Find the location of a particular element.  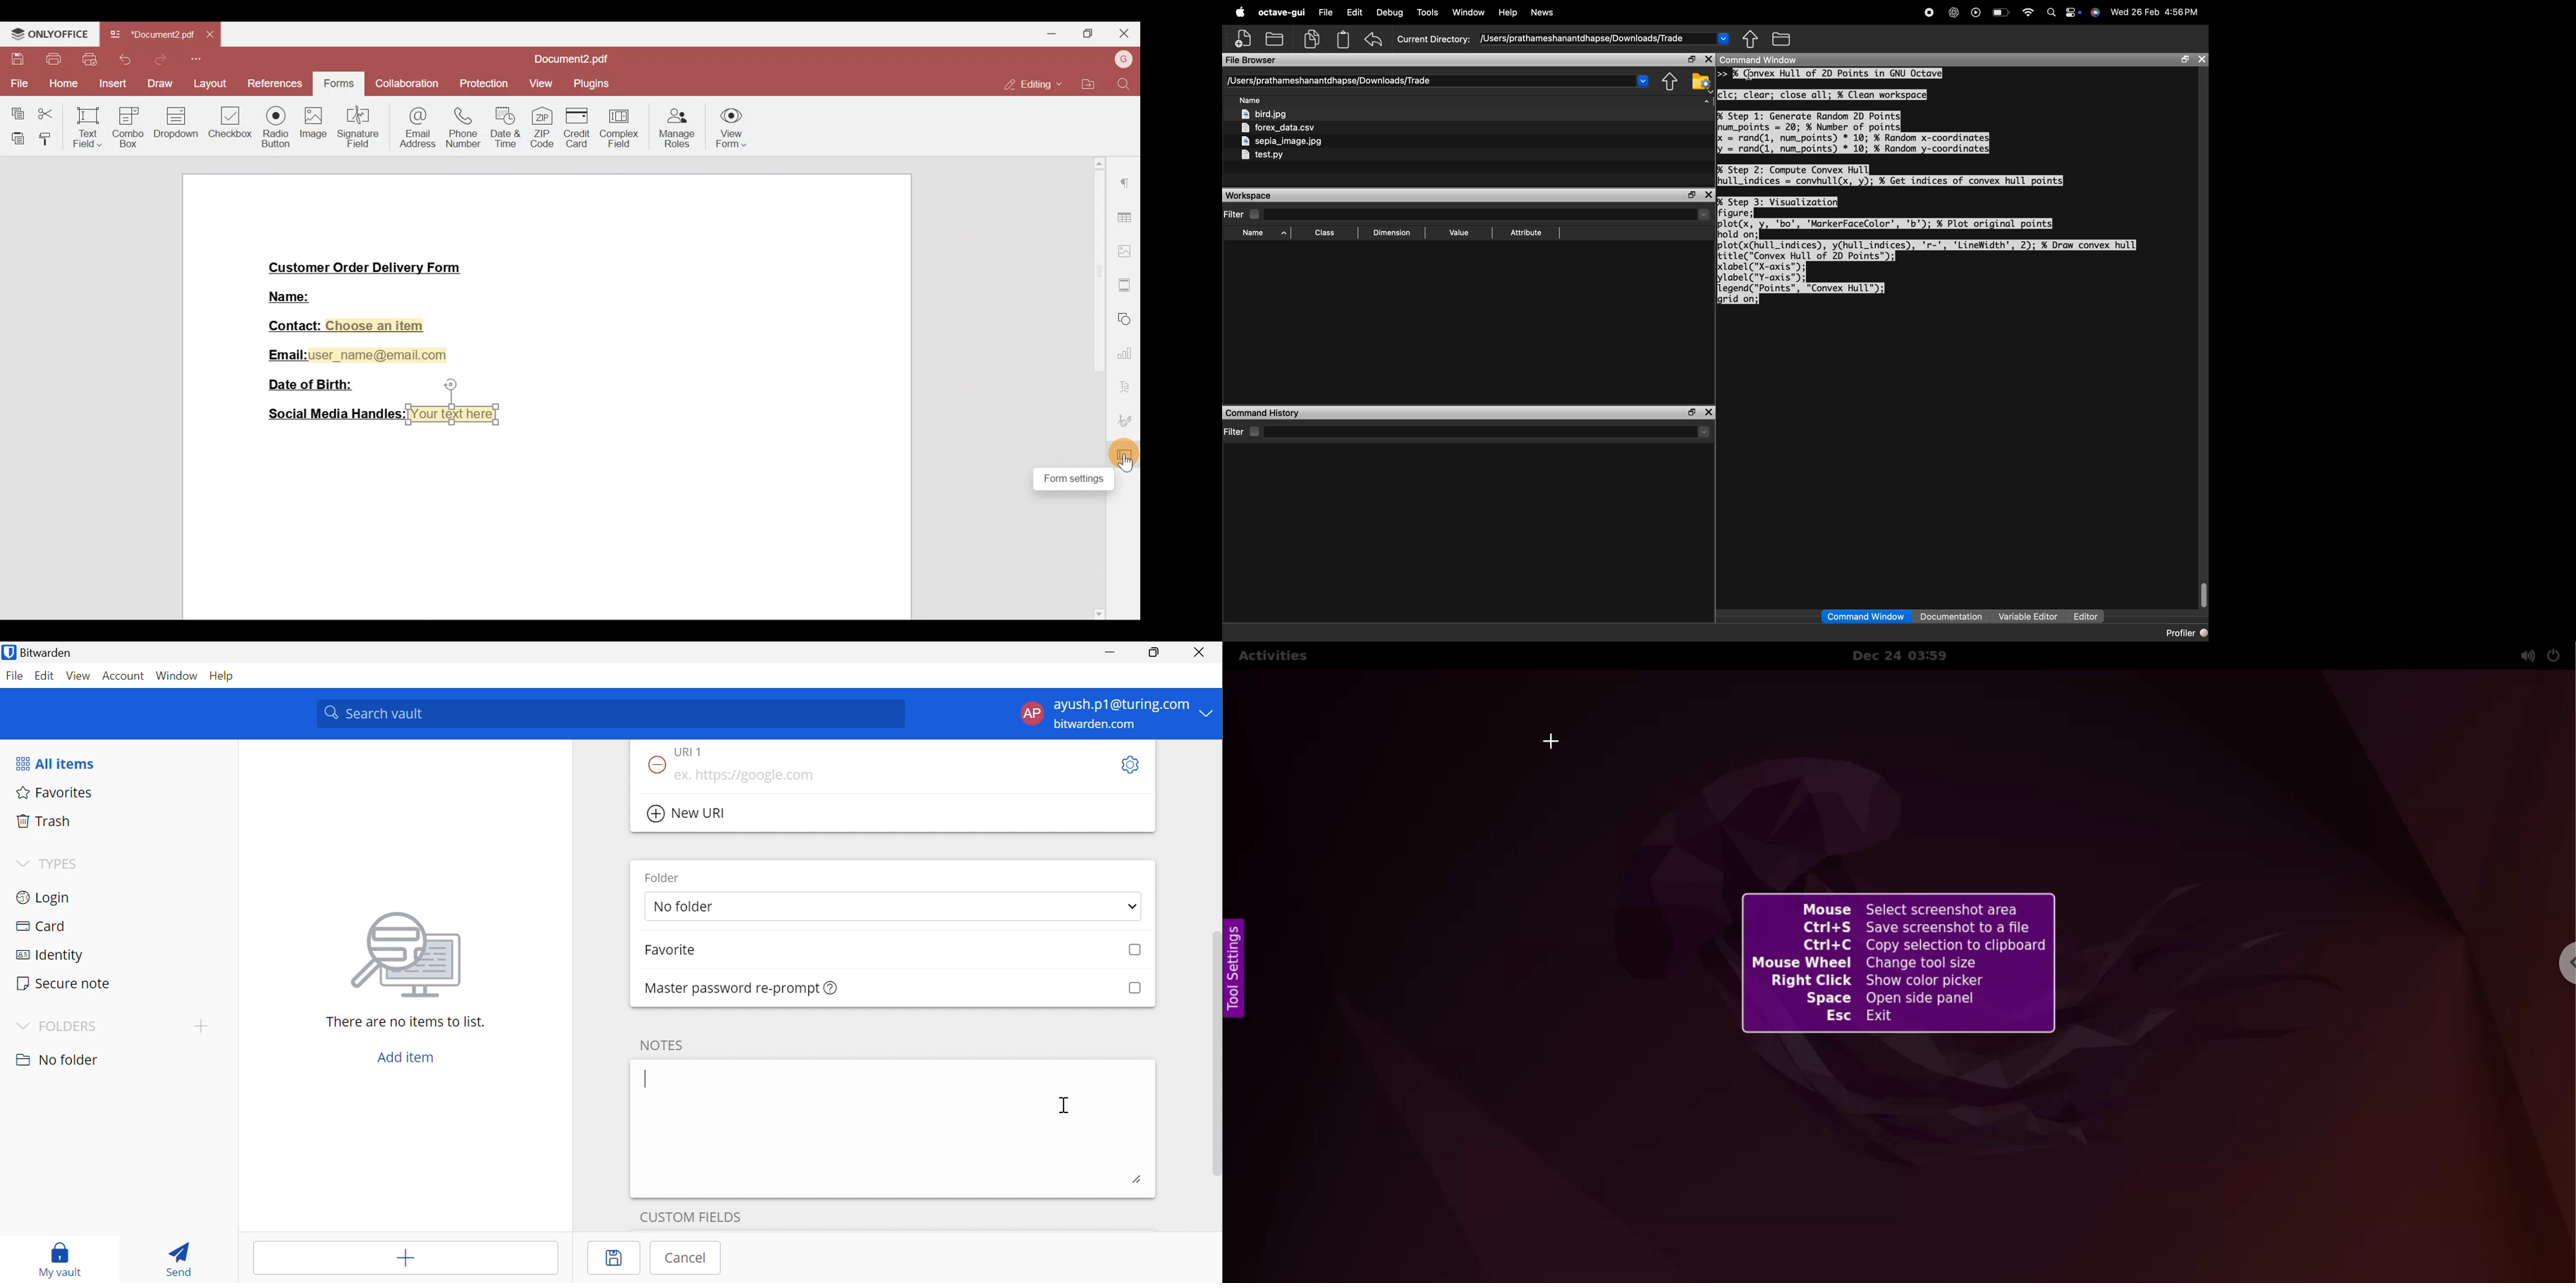

Date and time is located at coordinates (1910, 656).